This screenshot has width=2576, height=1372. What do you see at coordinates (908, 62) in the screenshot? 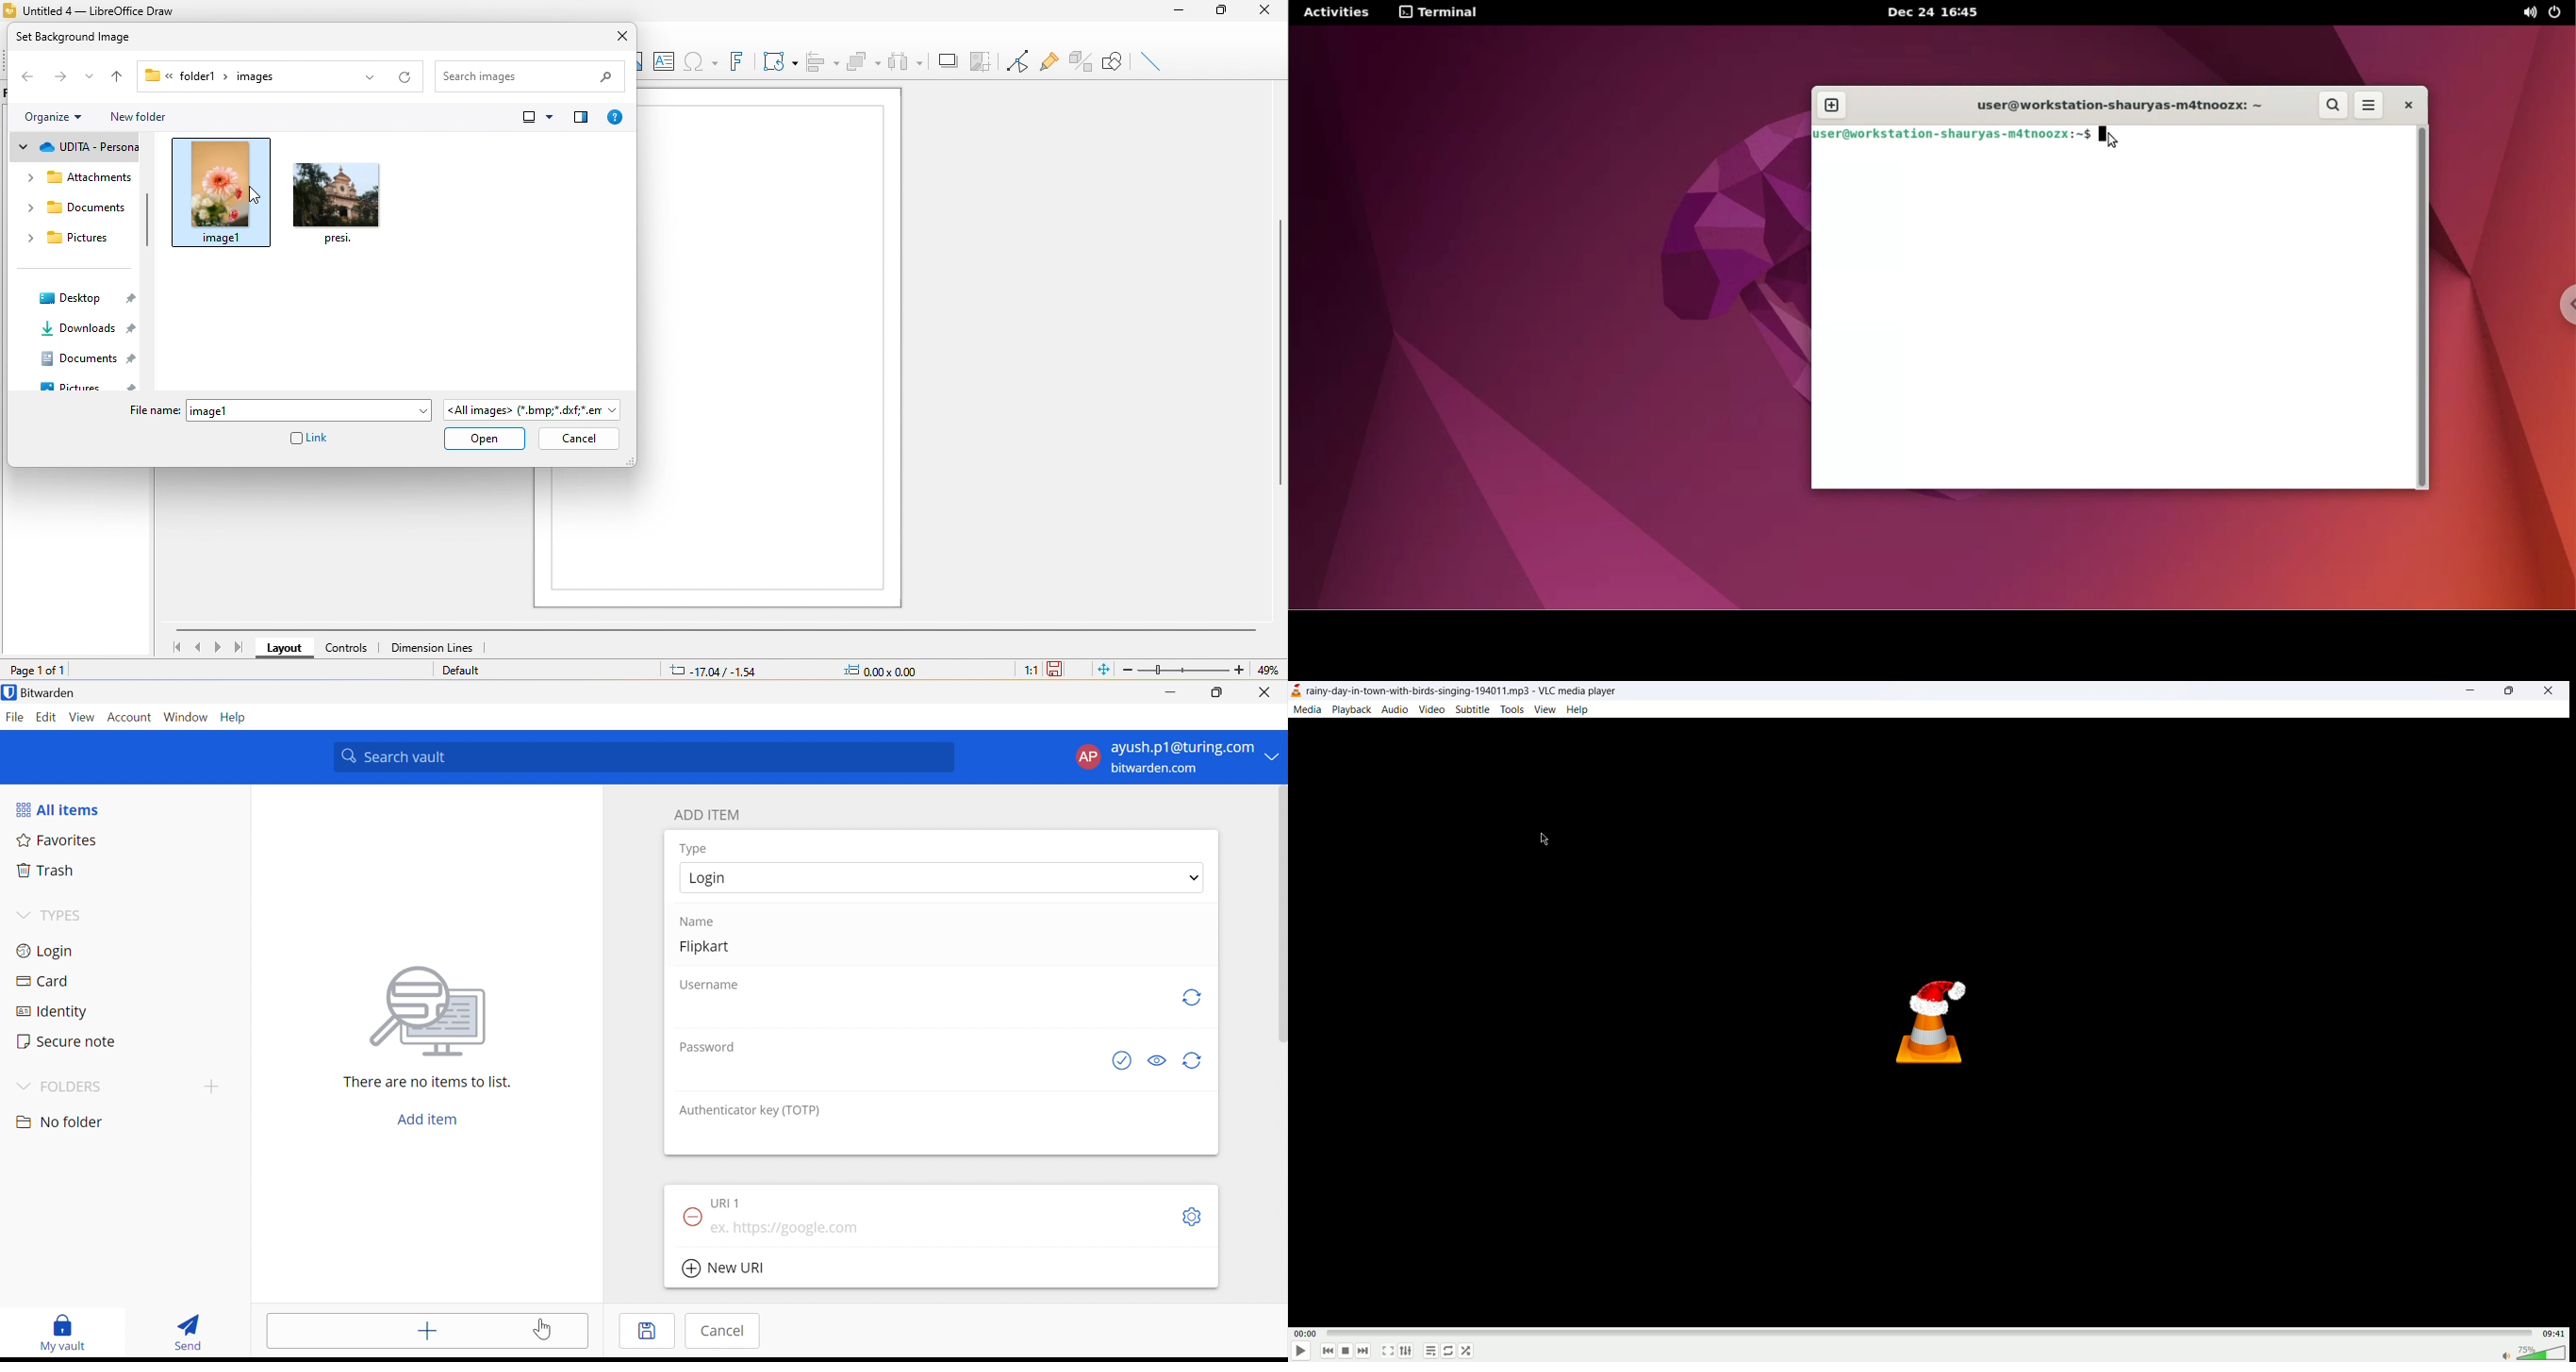
I see `select at least three object to distribute` at bounding box center [908, 62].